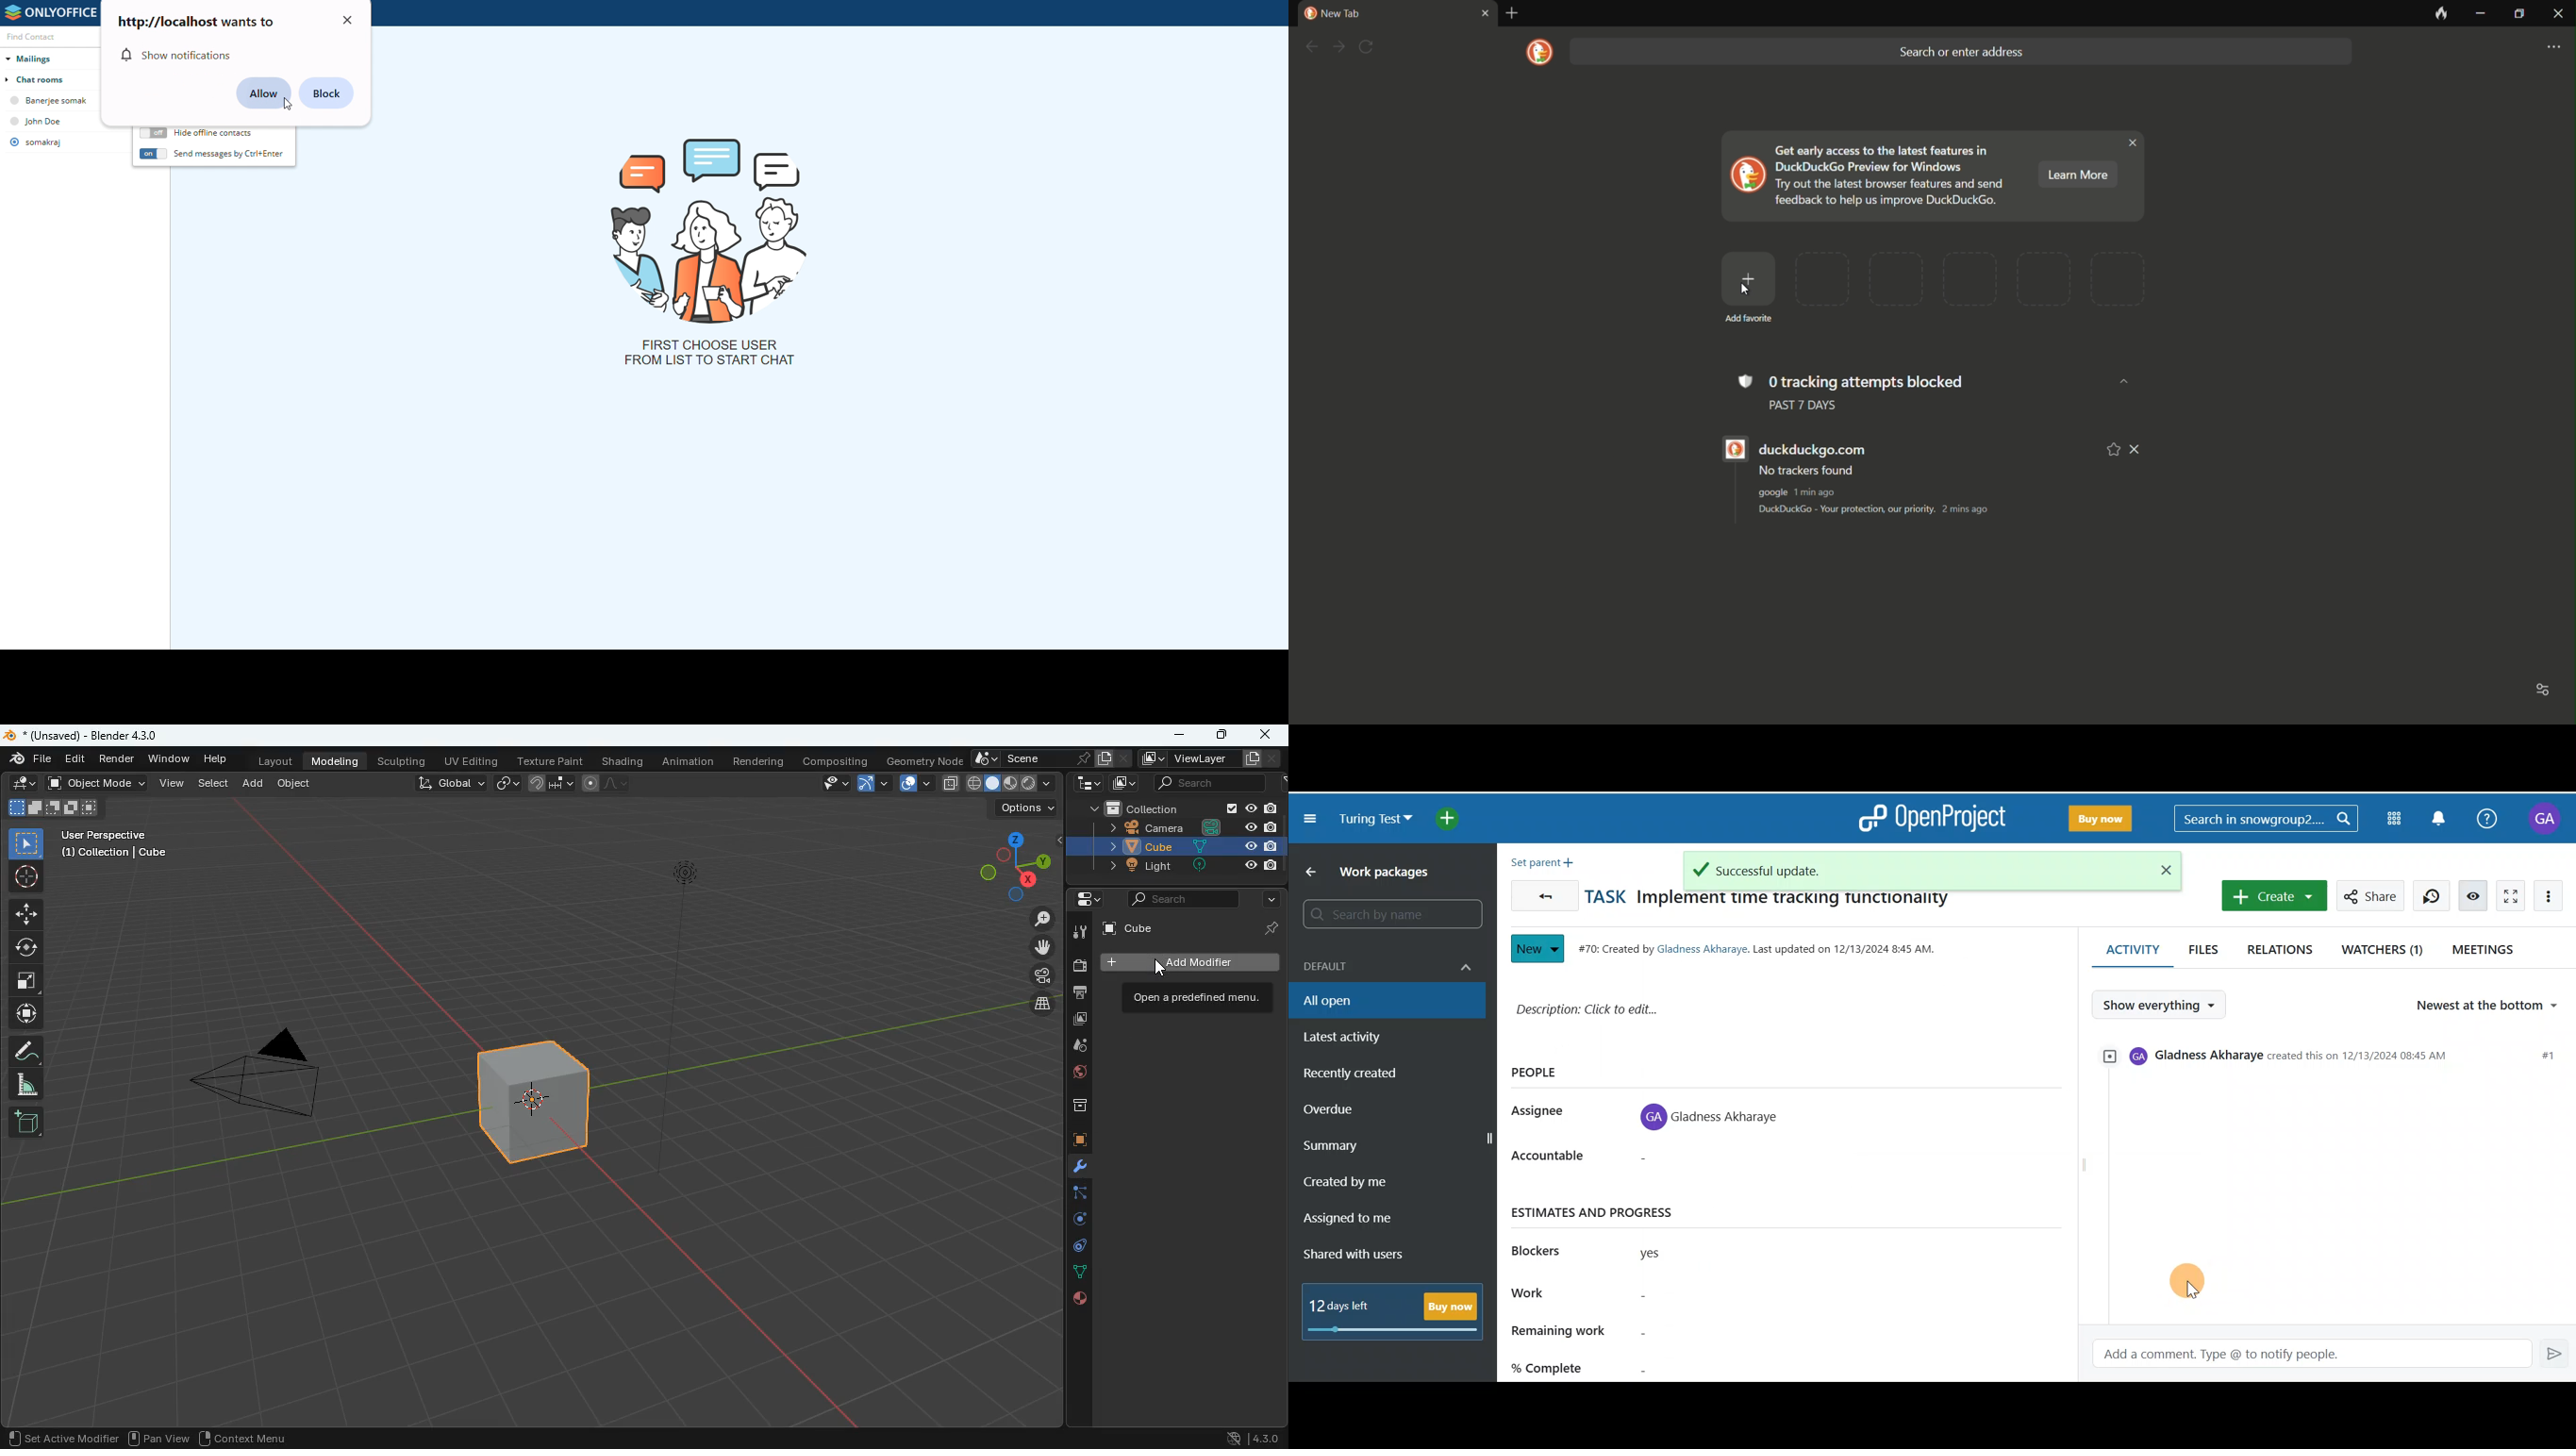 The image size is (2576, 1456). Describe the element at coordinates (1646, 1365) in the screenshot. I see `% complete` at that location.